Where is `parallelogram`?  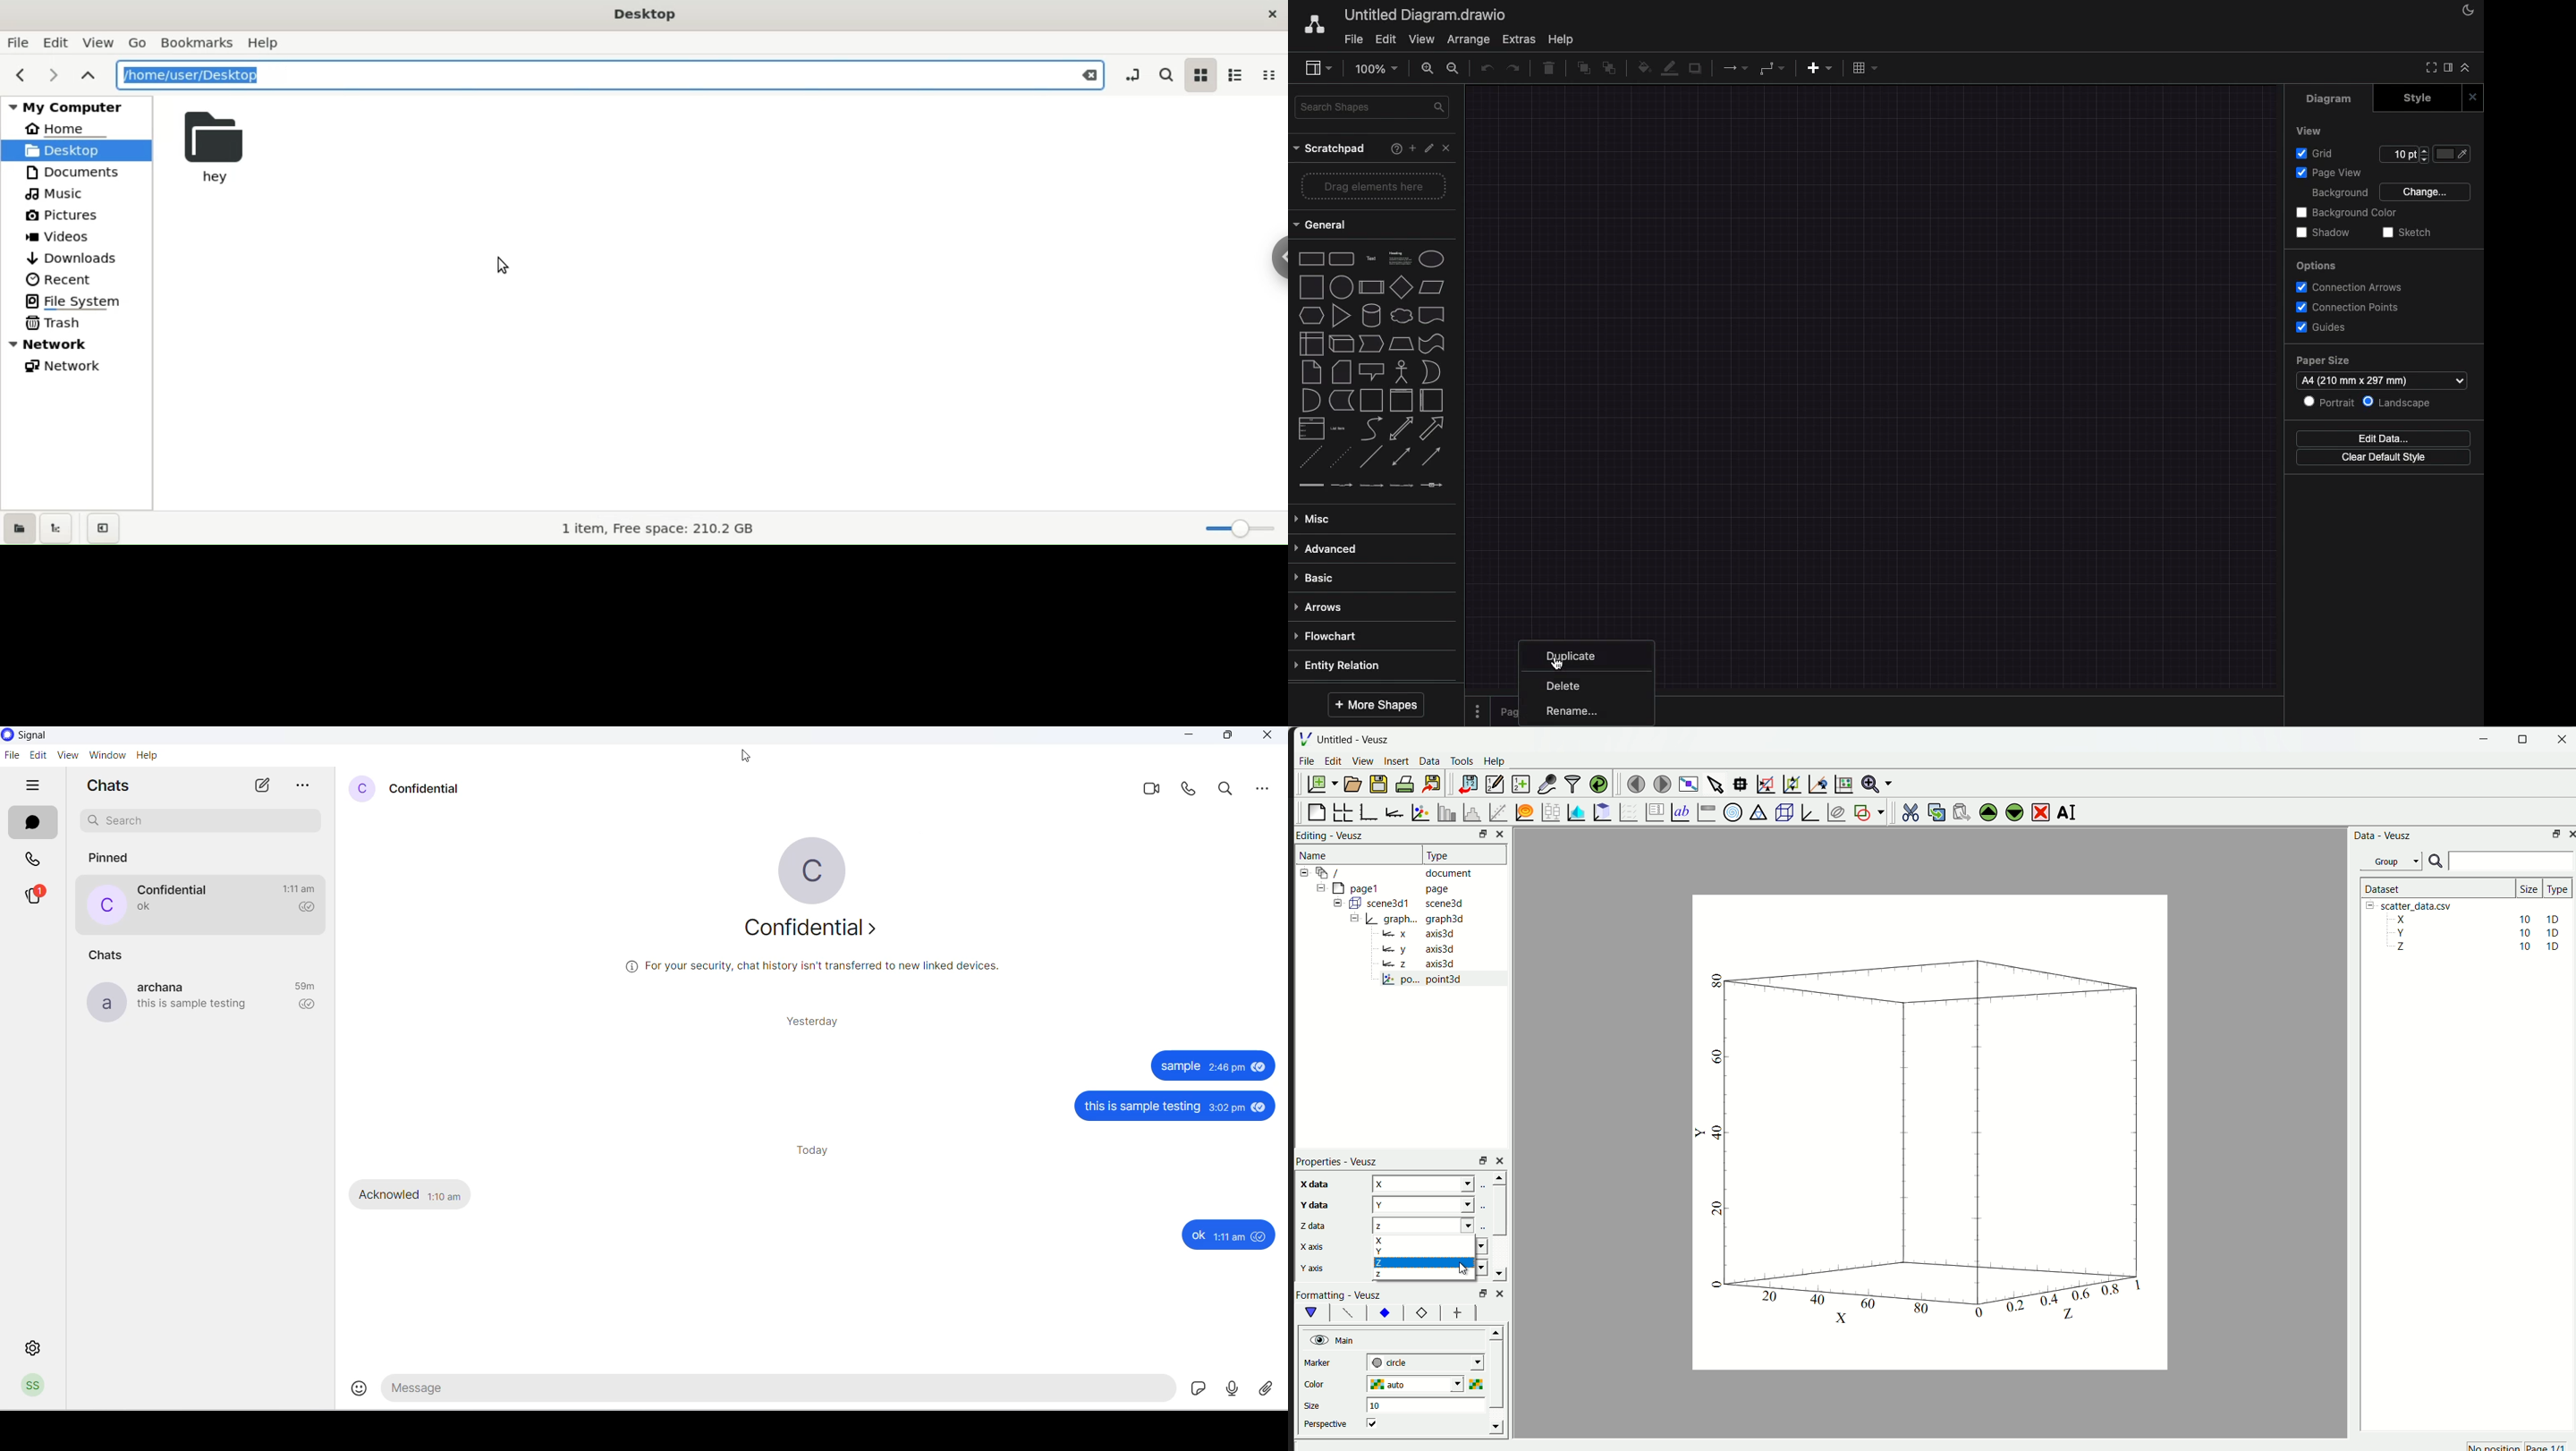 parallelogram is located at coordinates (1432, 287).